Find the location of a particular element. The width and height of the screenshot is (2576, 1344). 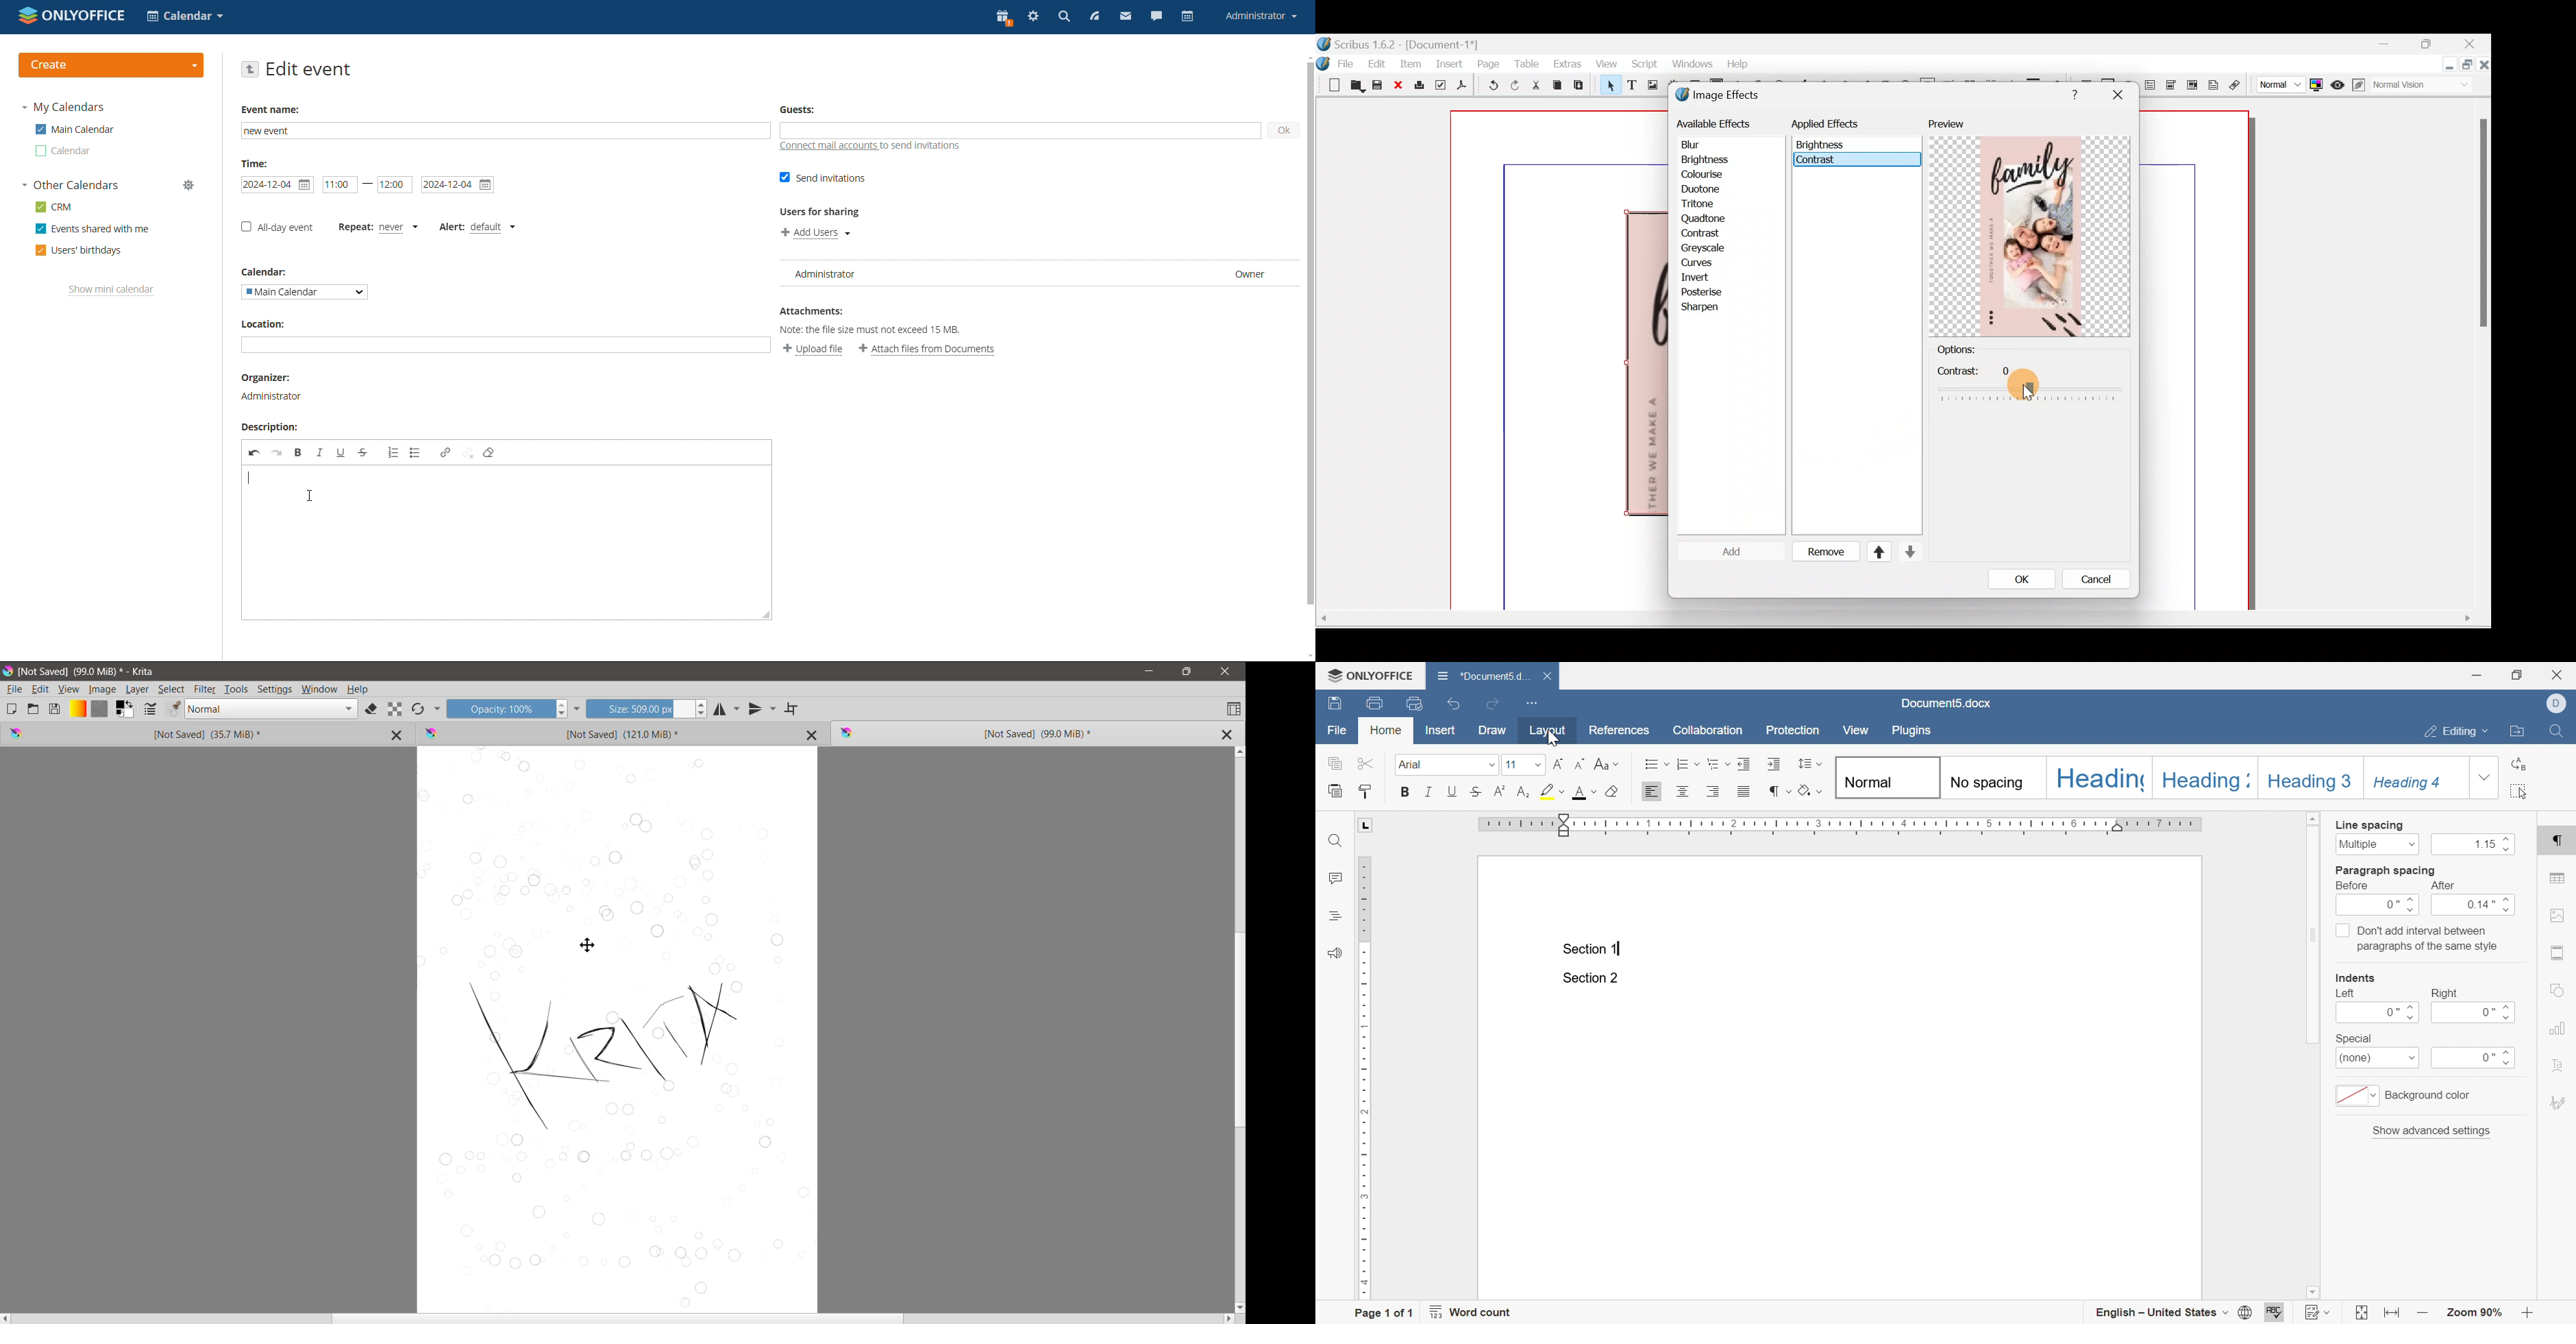

Selection is located at coordinates (618, 1031).